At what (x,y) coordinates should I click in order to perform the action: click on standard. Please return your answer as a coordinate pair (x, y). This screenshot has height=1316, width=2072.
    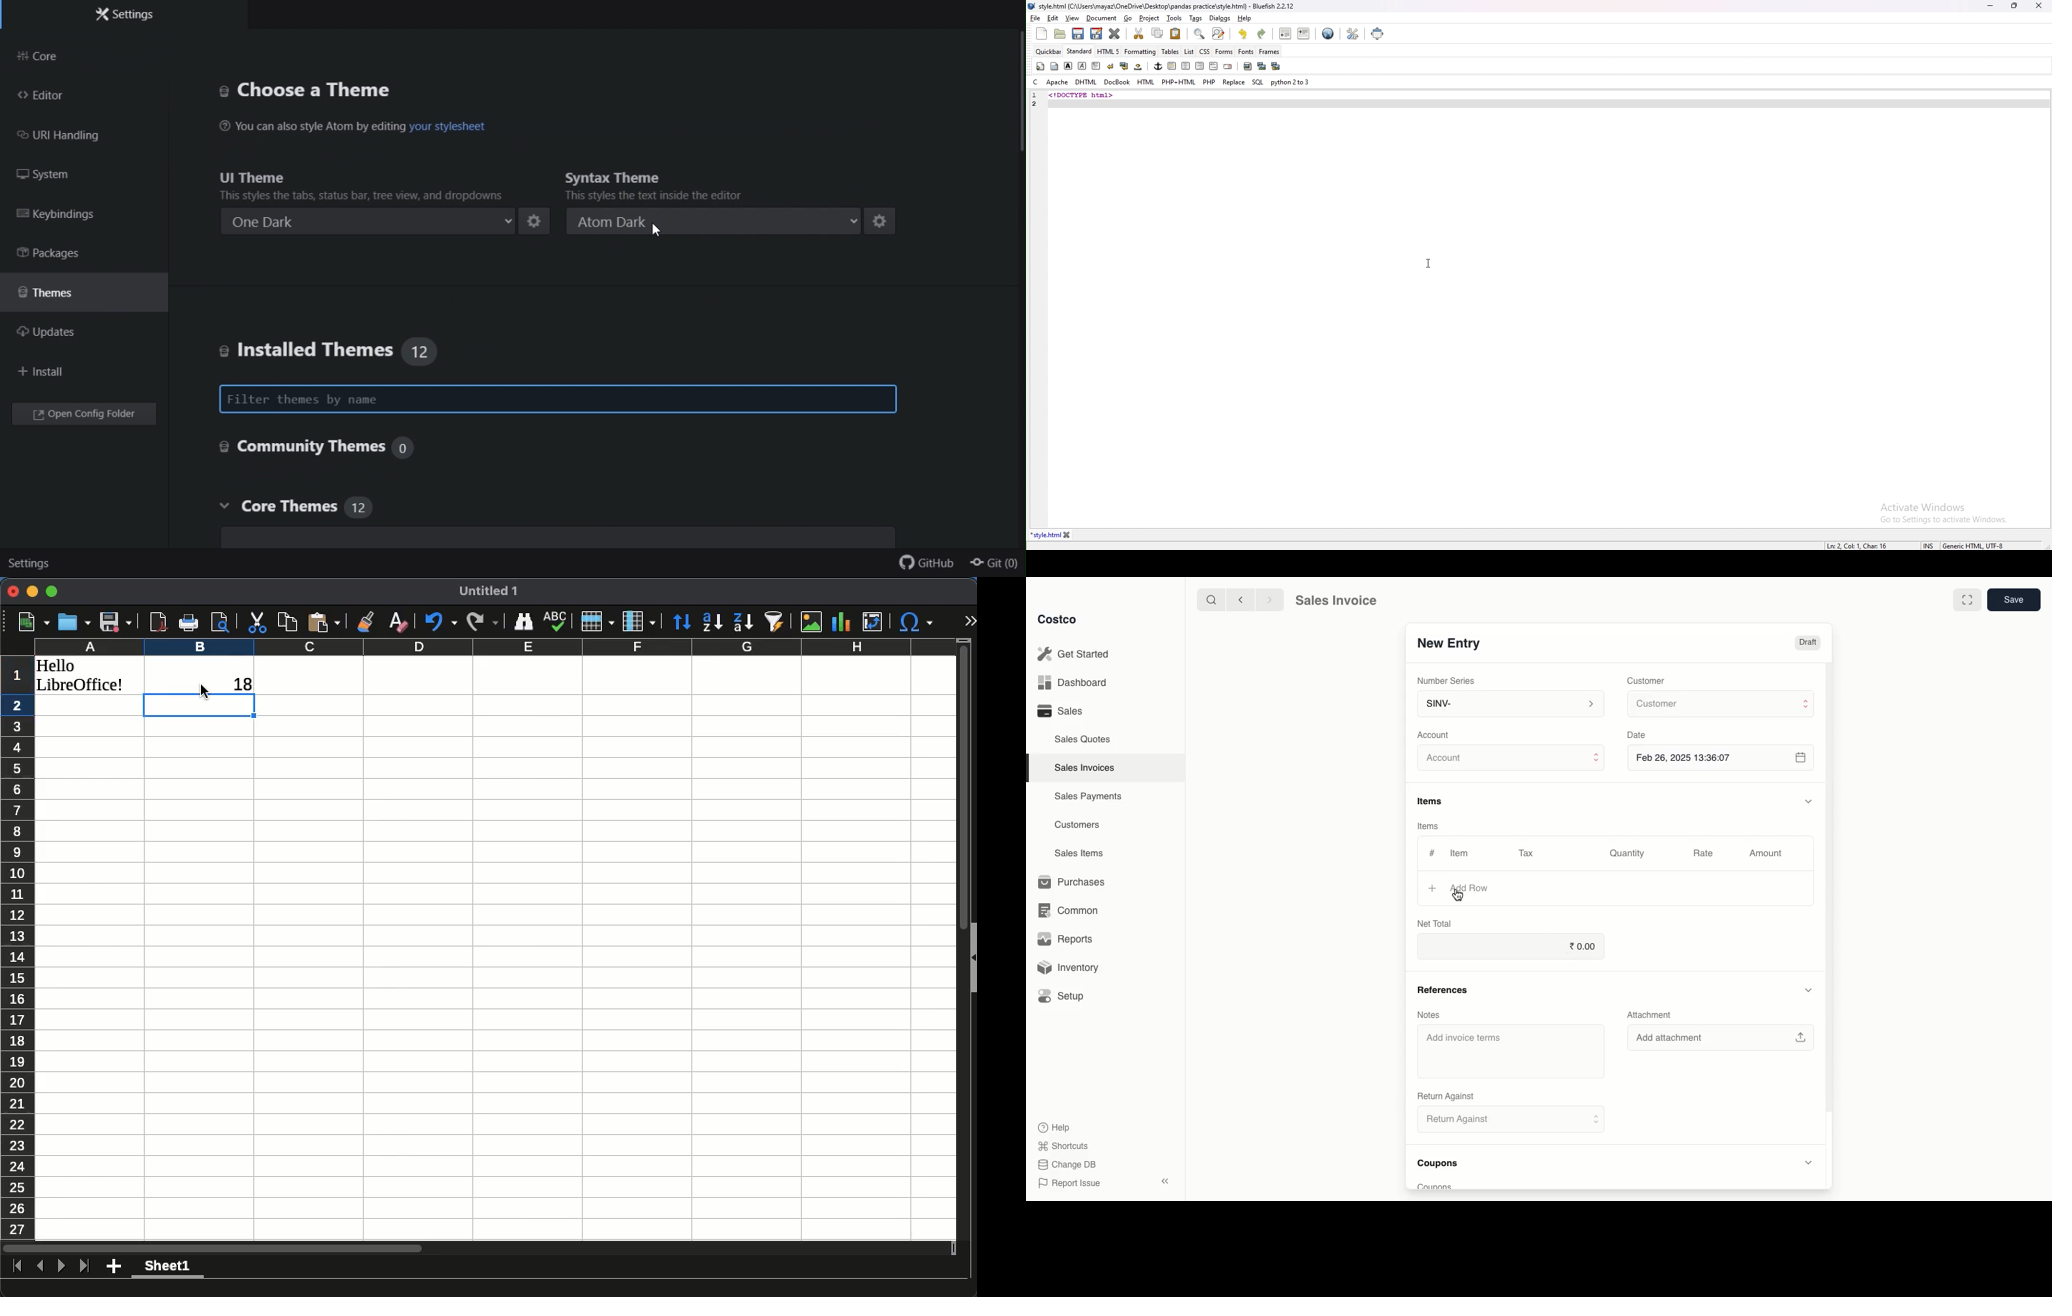
    Looking at the image, I should click on (1080, 51).